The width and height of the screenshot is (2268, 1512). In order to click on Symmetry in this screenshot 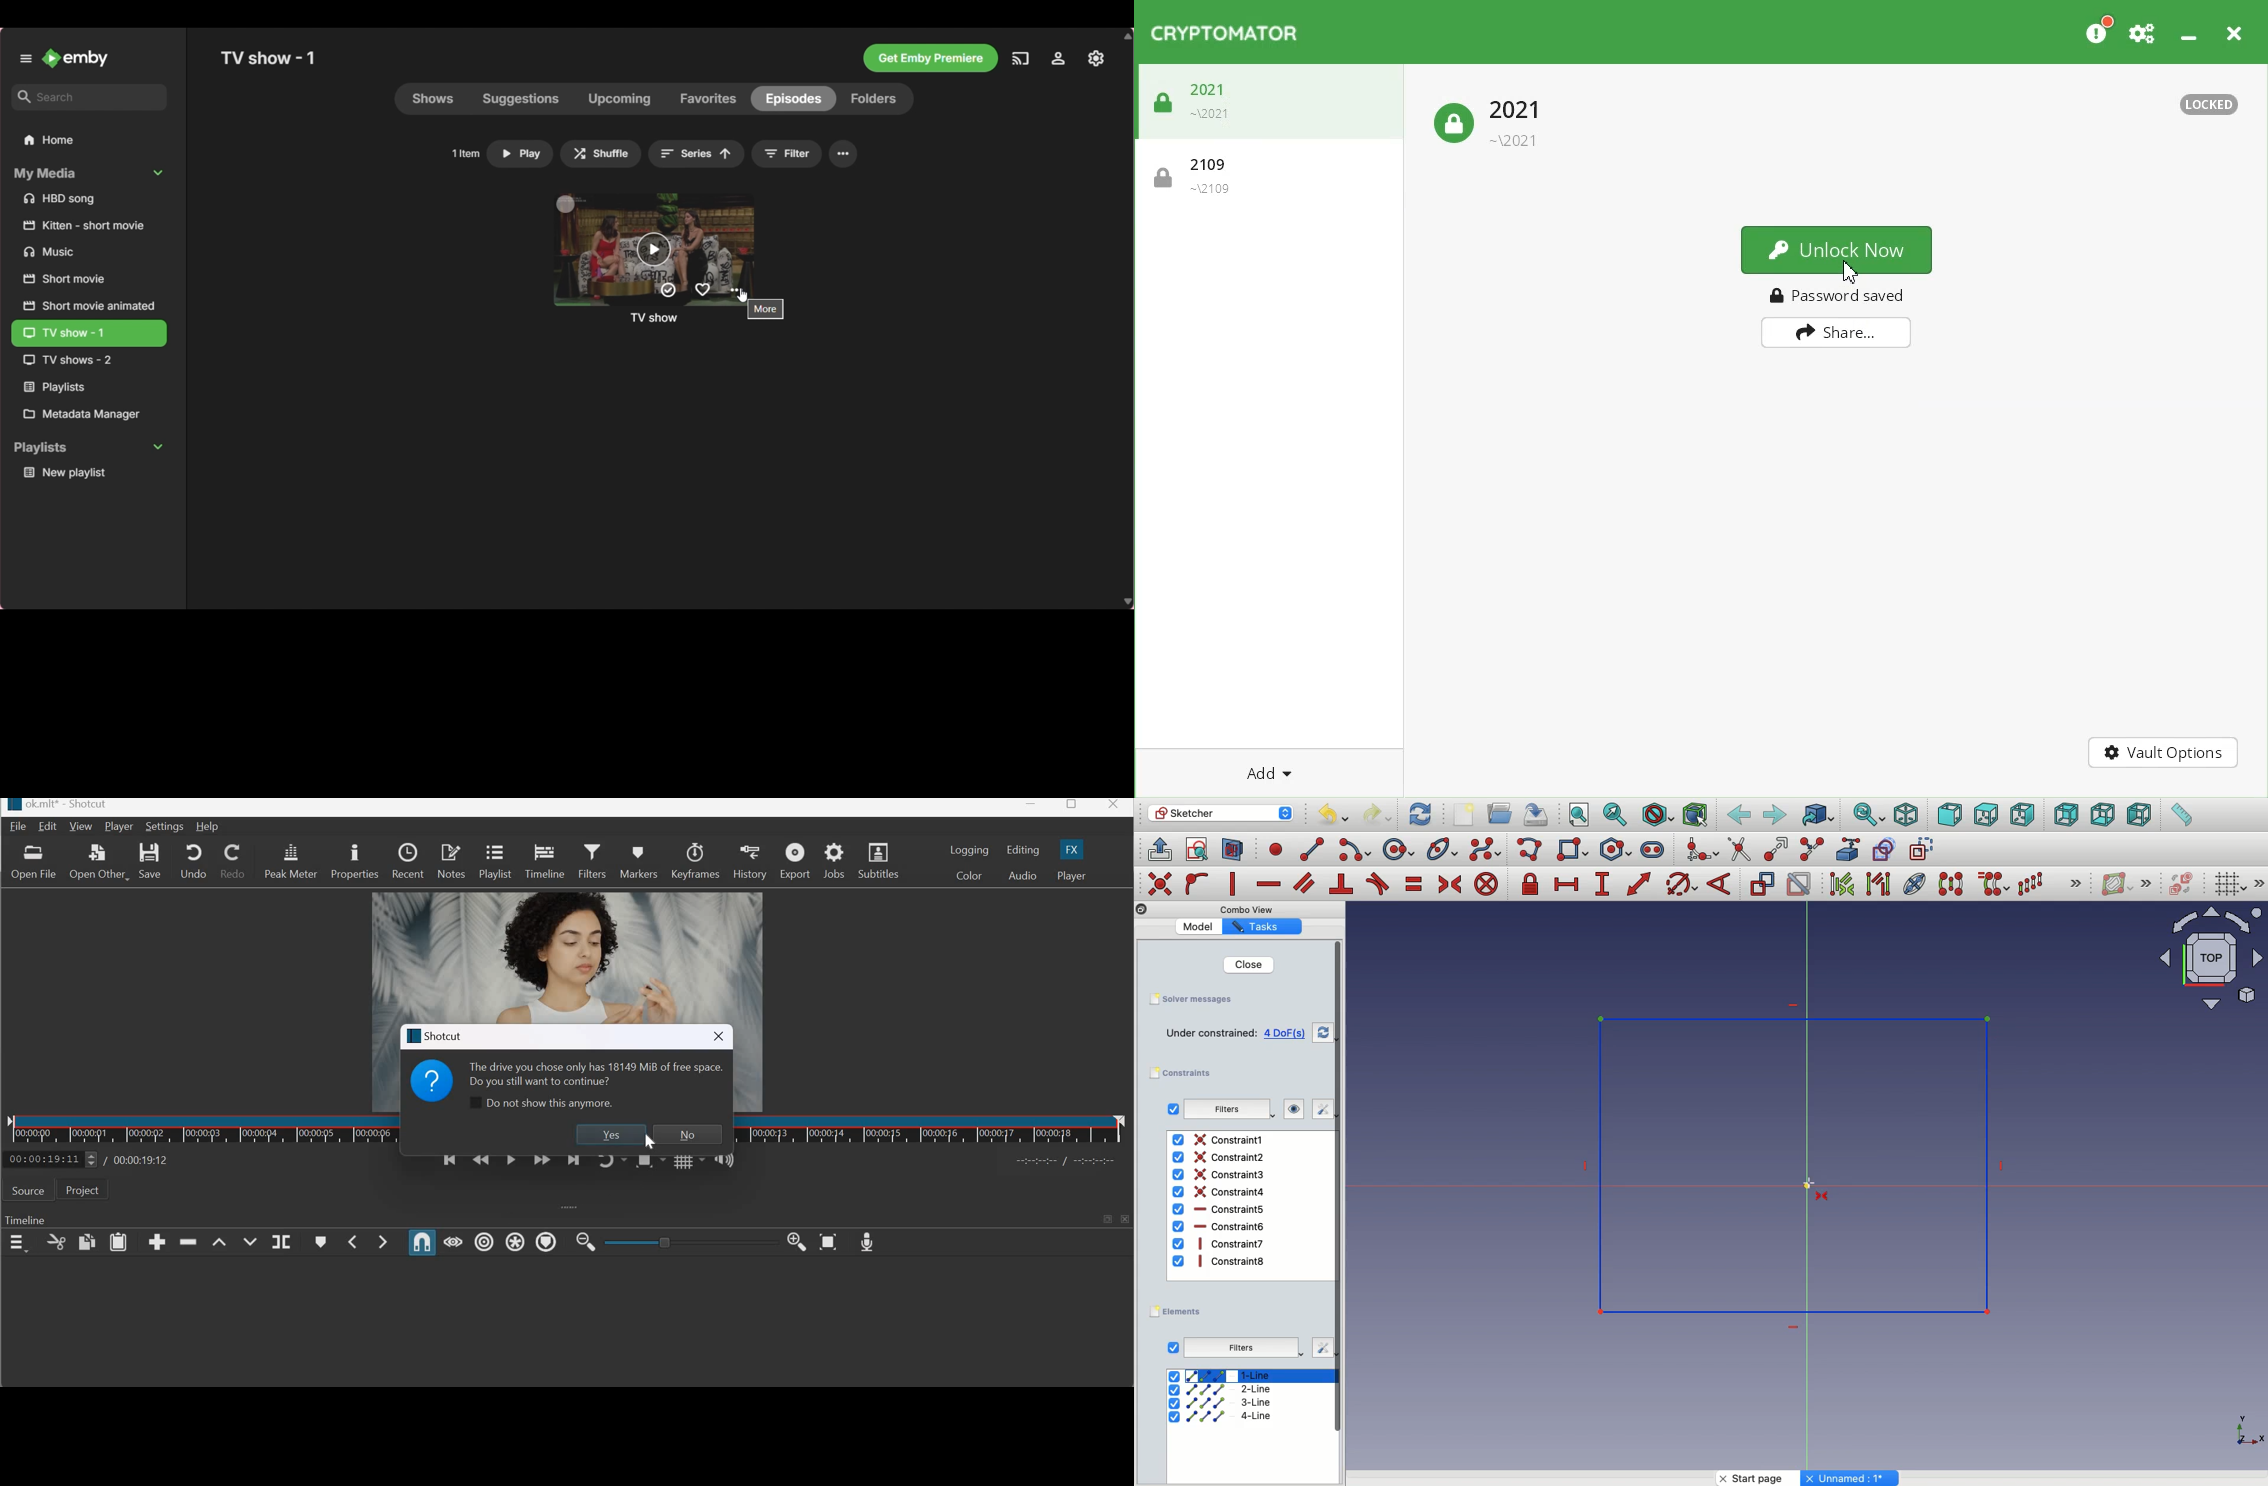, I will do `click(1950, 884)`.